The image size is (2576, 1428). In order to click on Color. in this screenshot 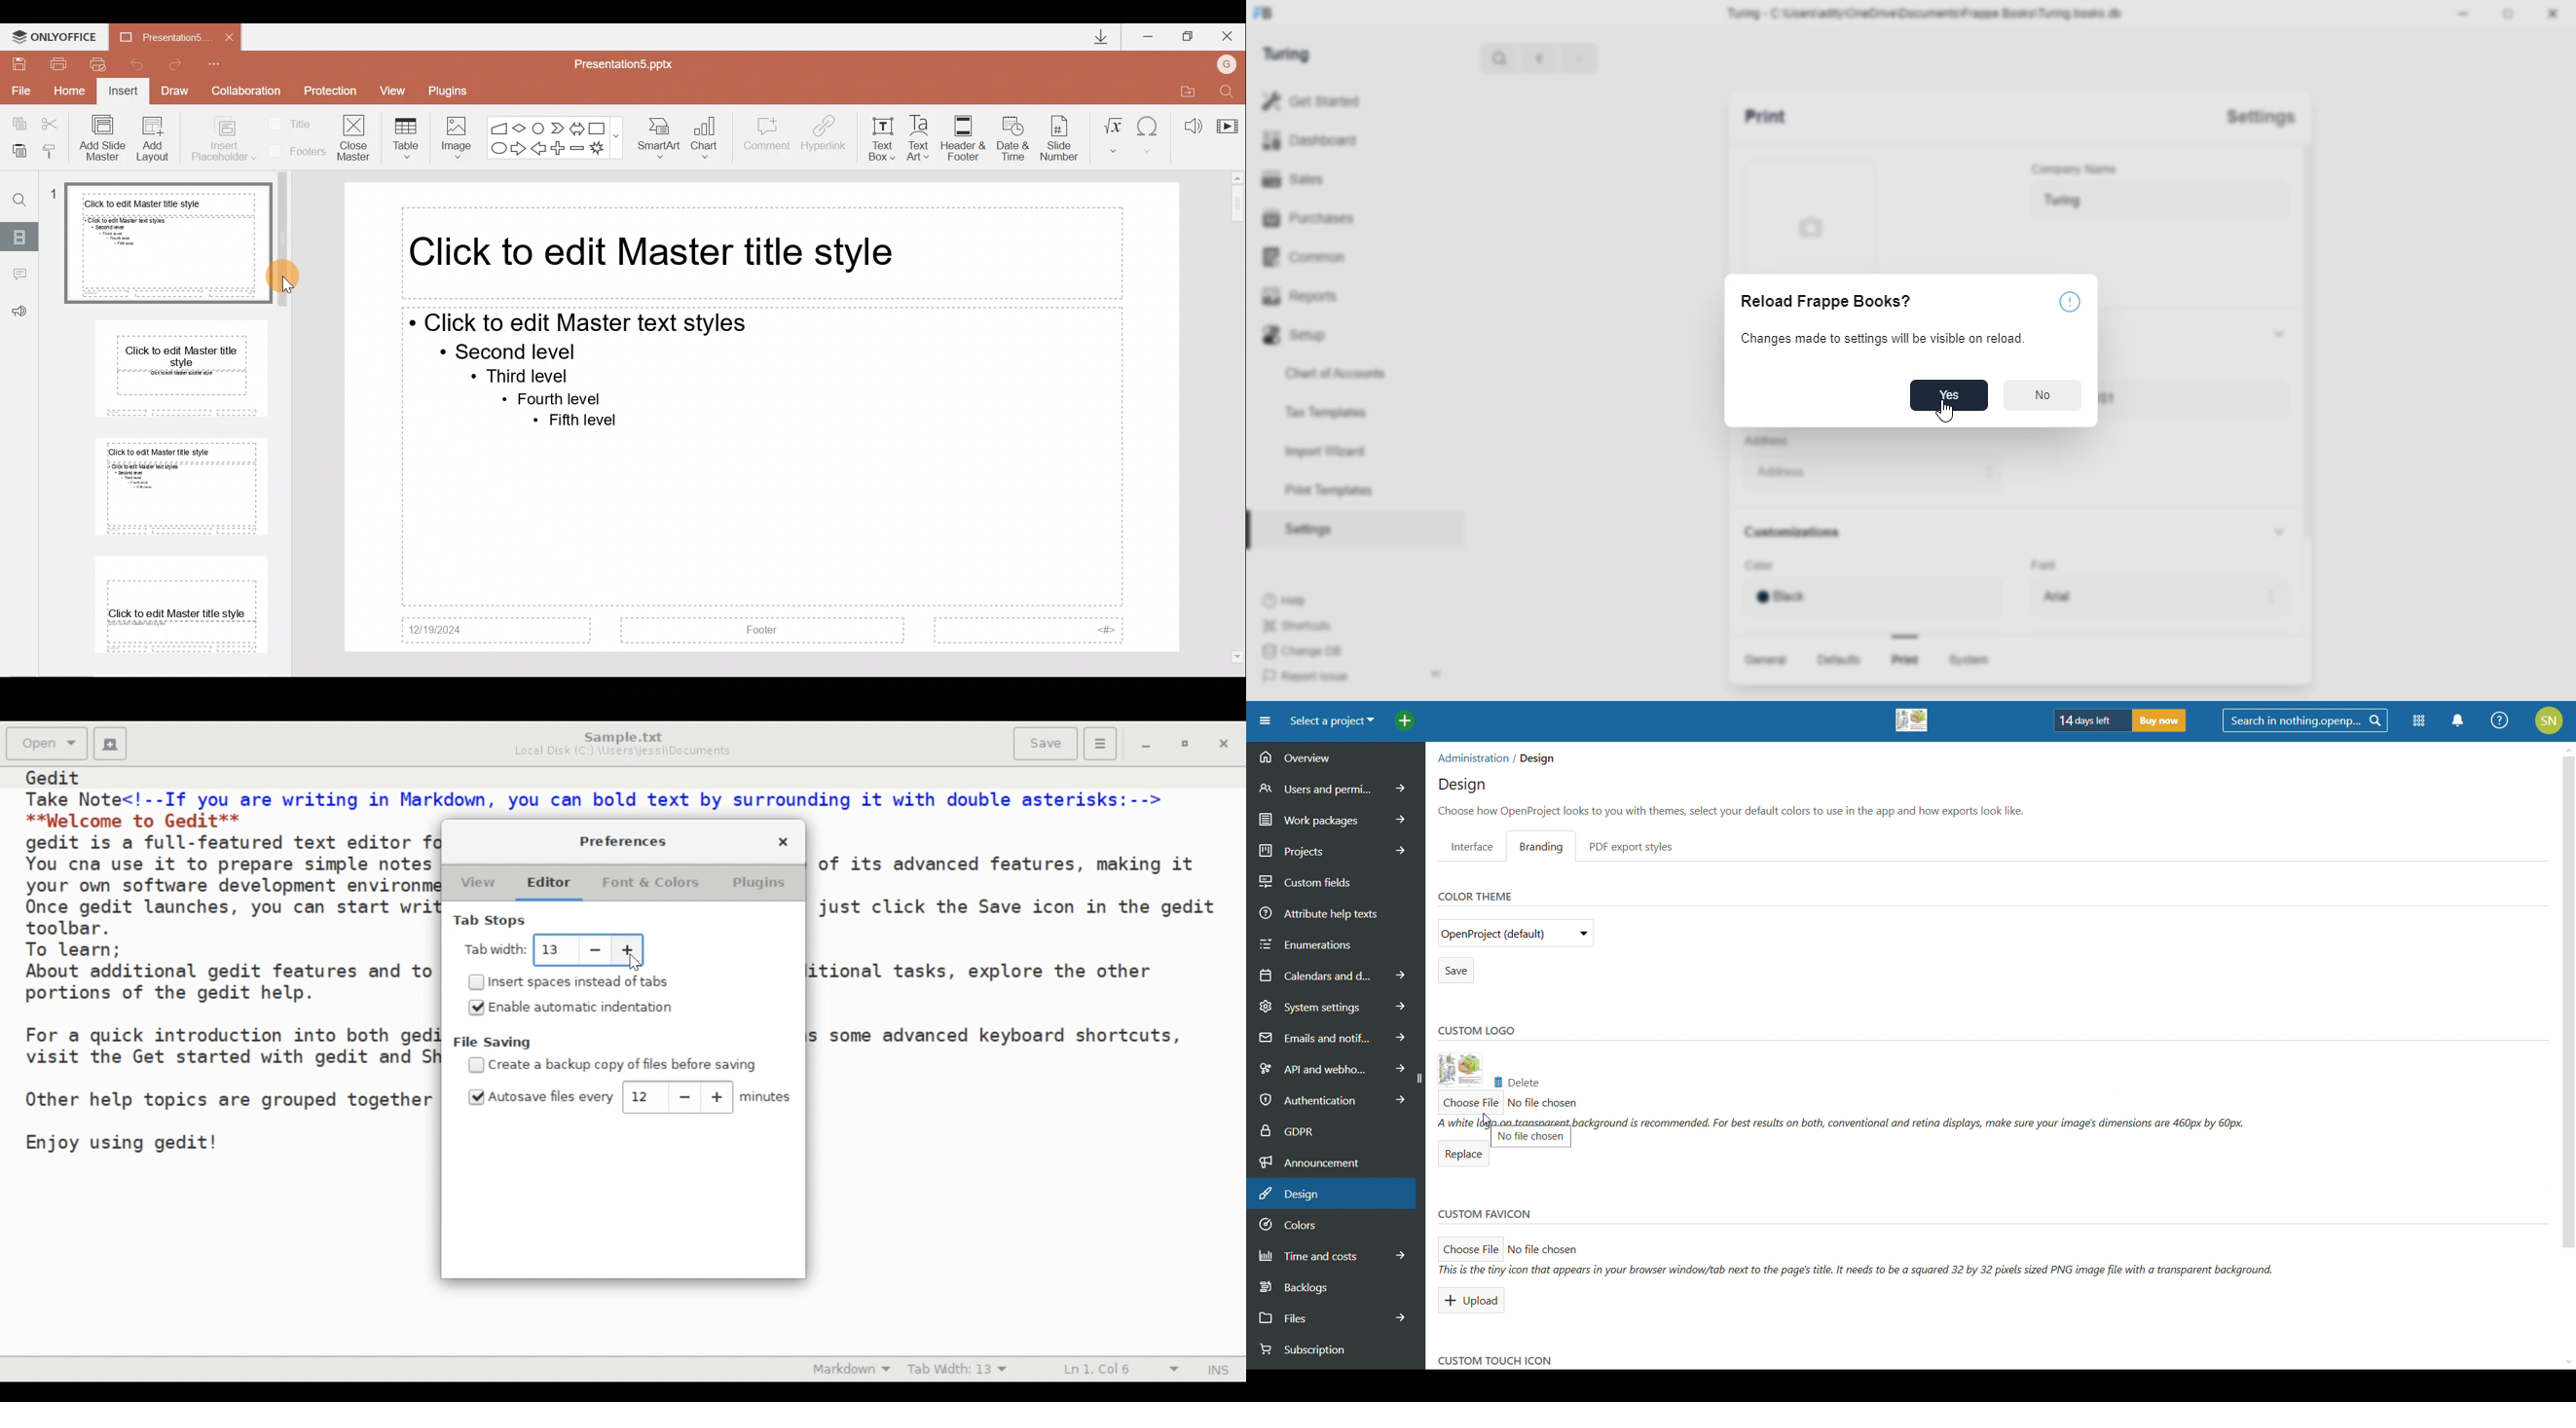, I will do `click(1761, 567)`.